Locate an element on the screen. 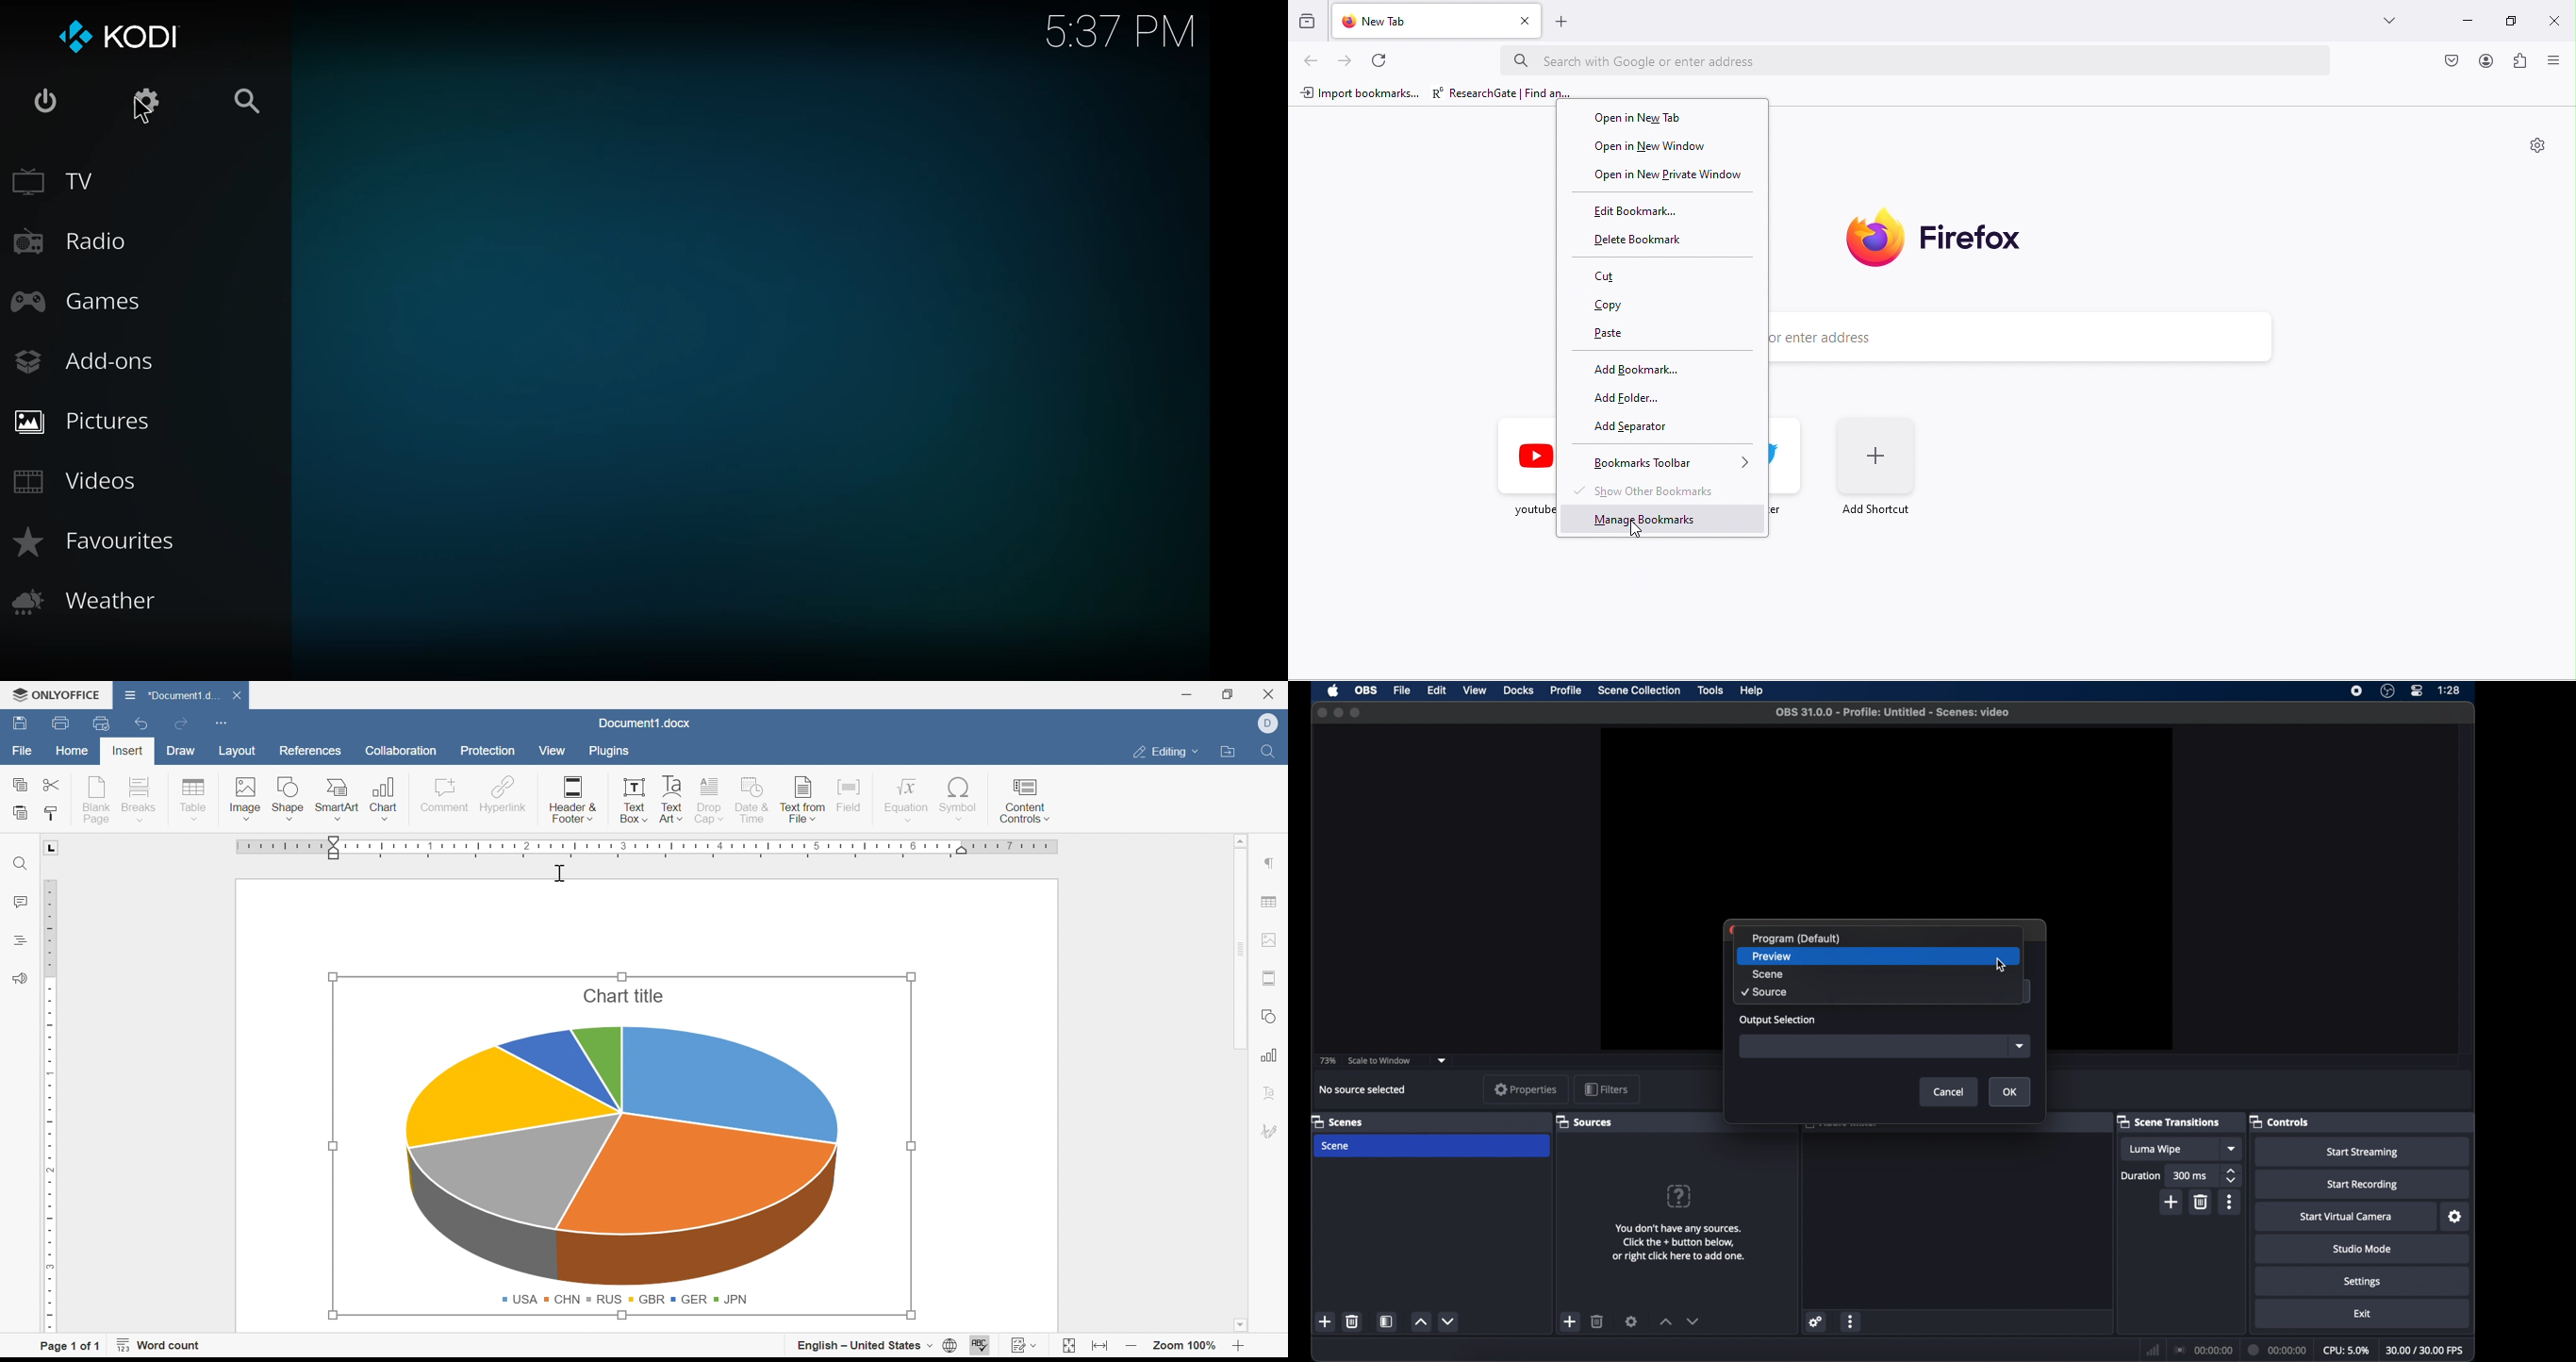  Youtube is located at coordinates (1522, 472).